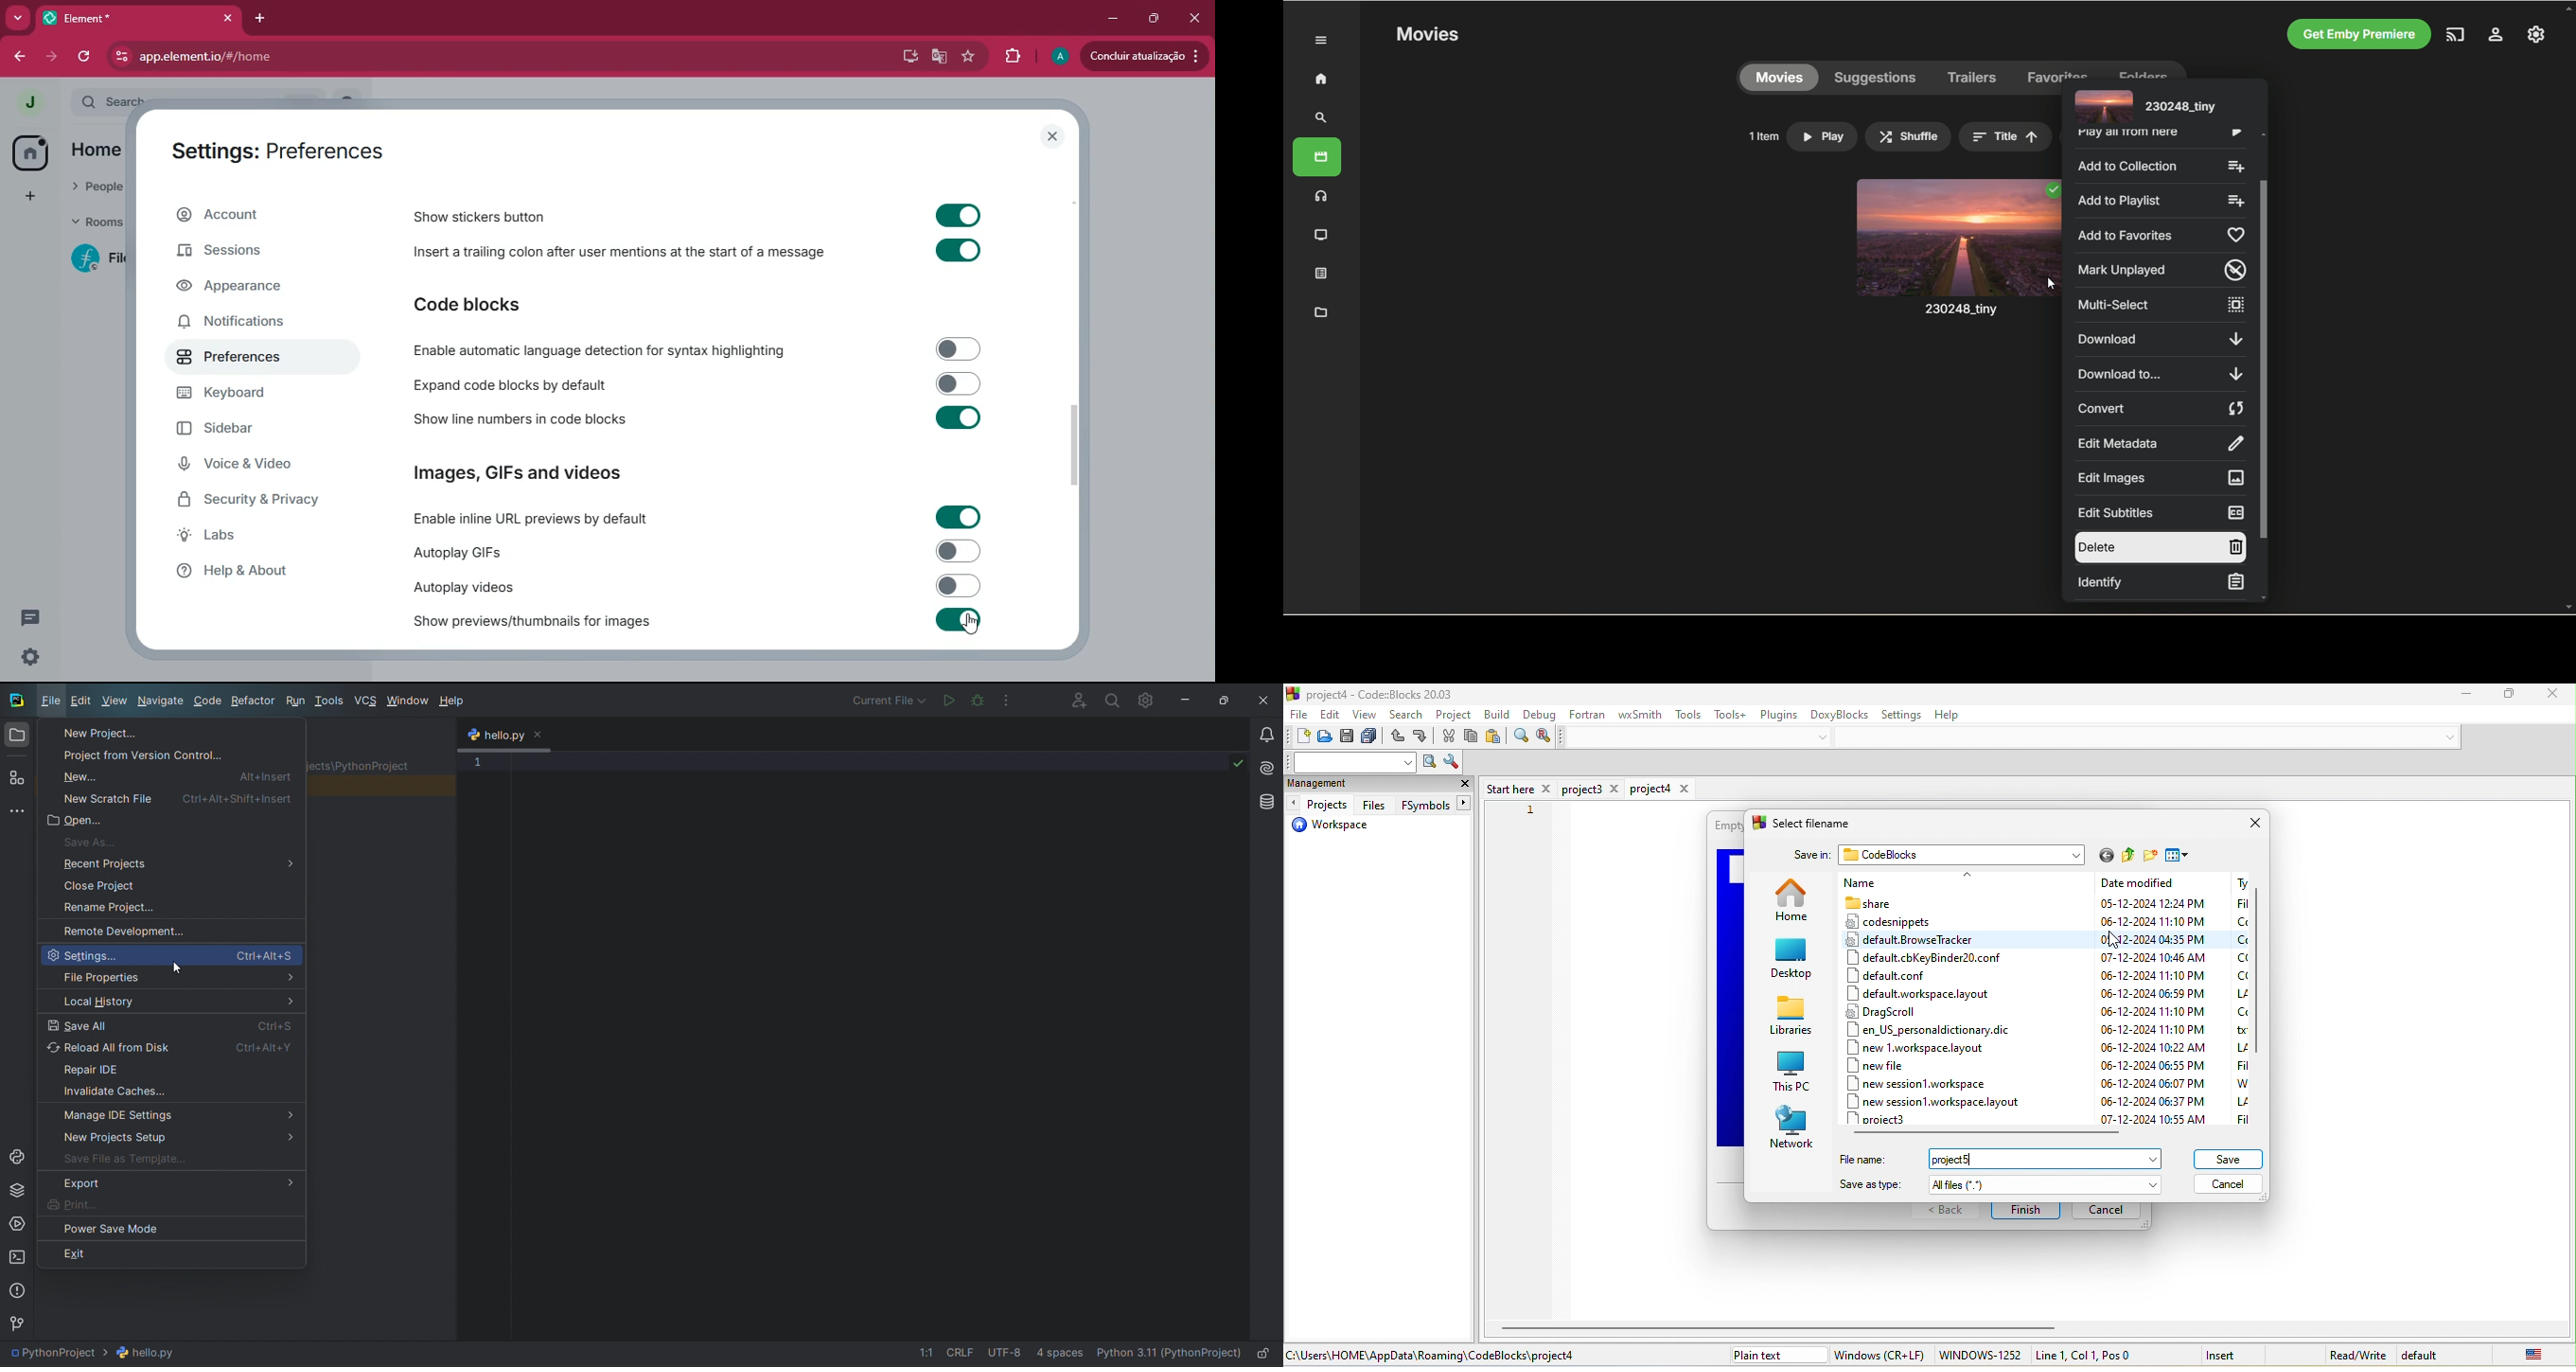 This screenshot has width=2576, height=1372. Describe the element at coordinates (1795, 905) in the screenshot. I see `home` at that location.